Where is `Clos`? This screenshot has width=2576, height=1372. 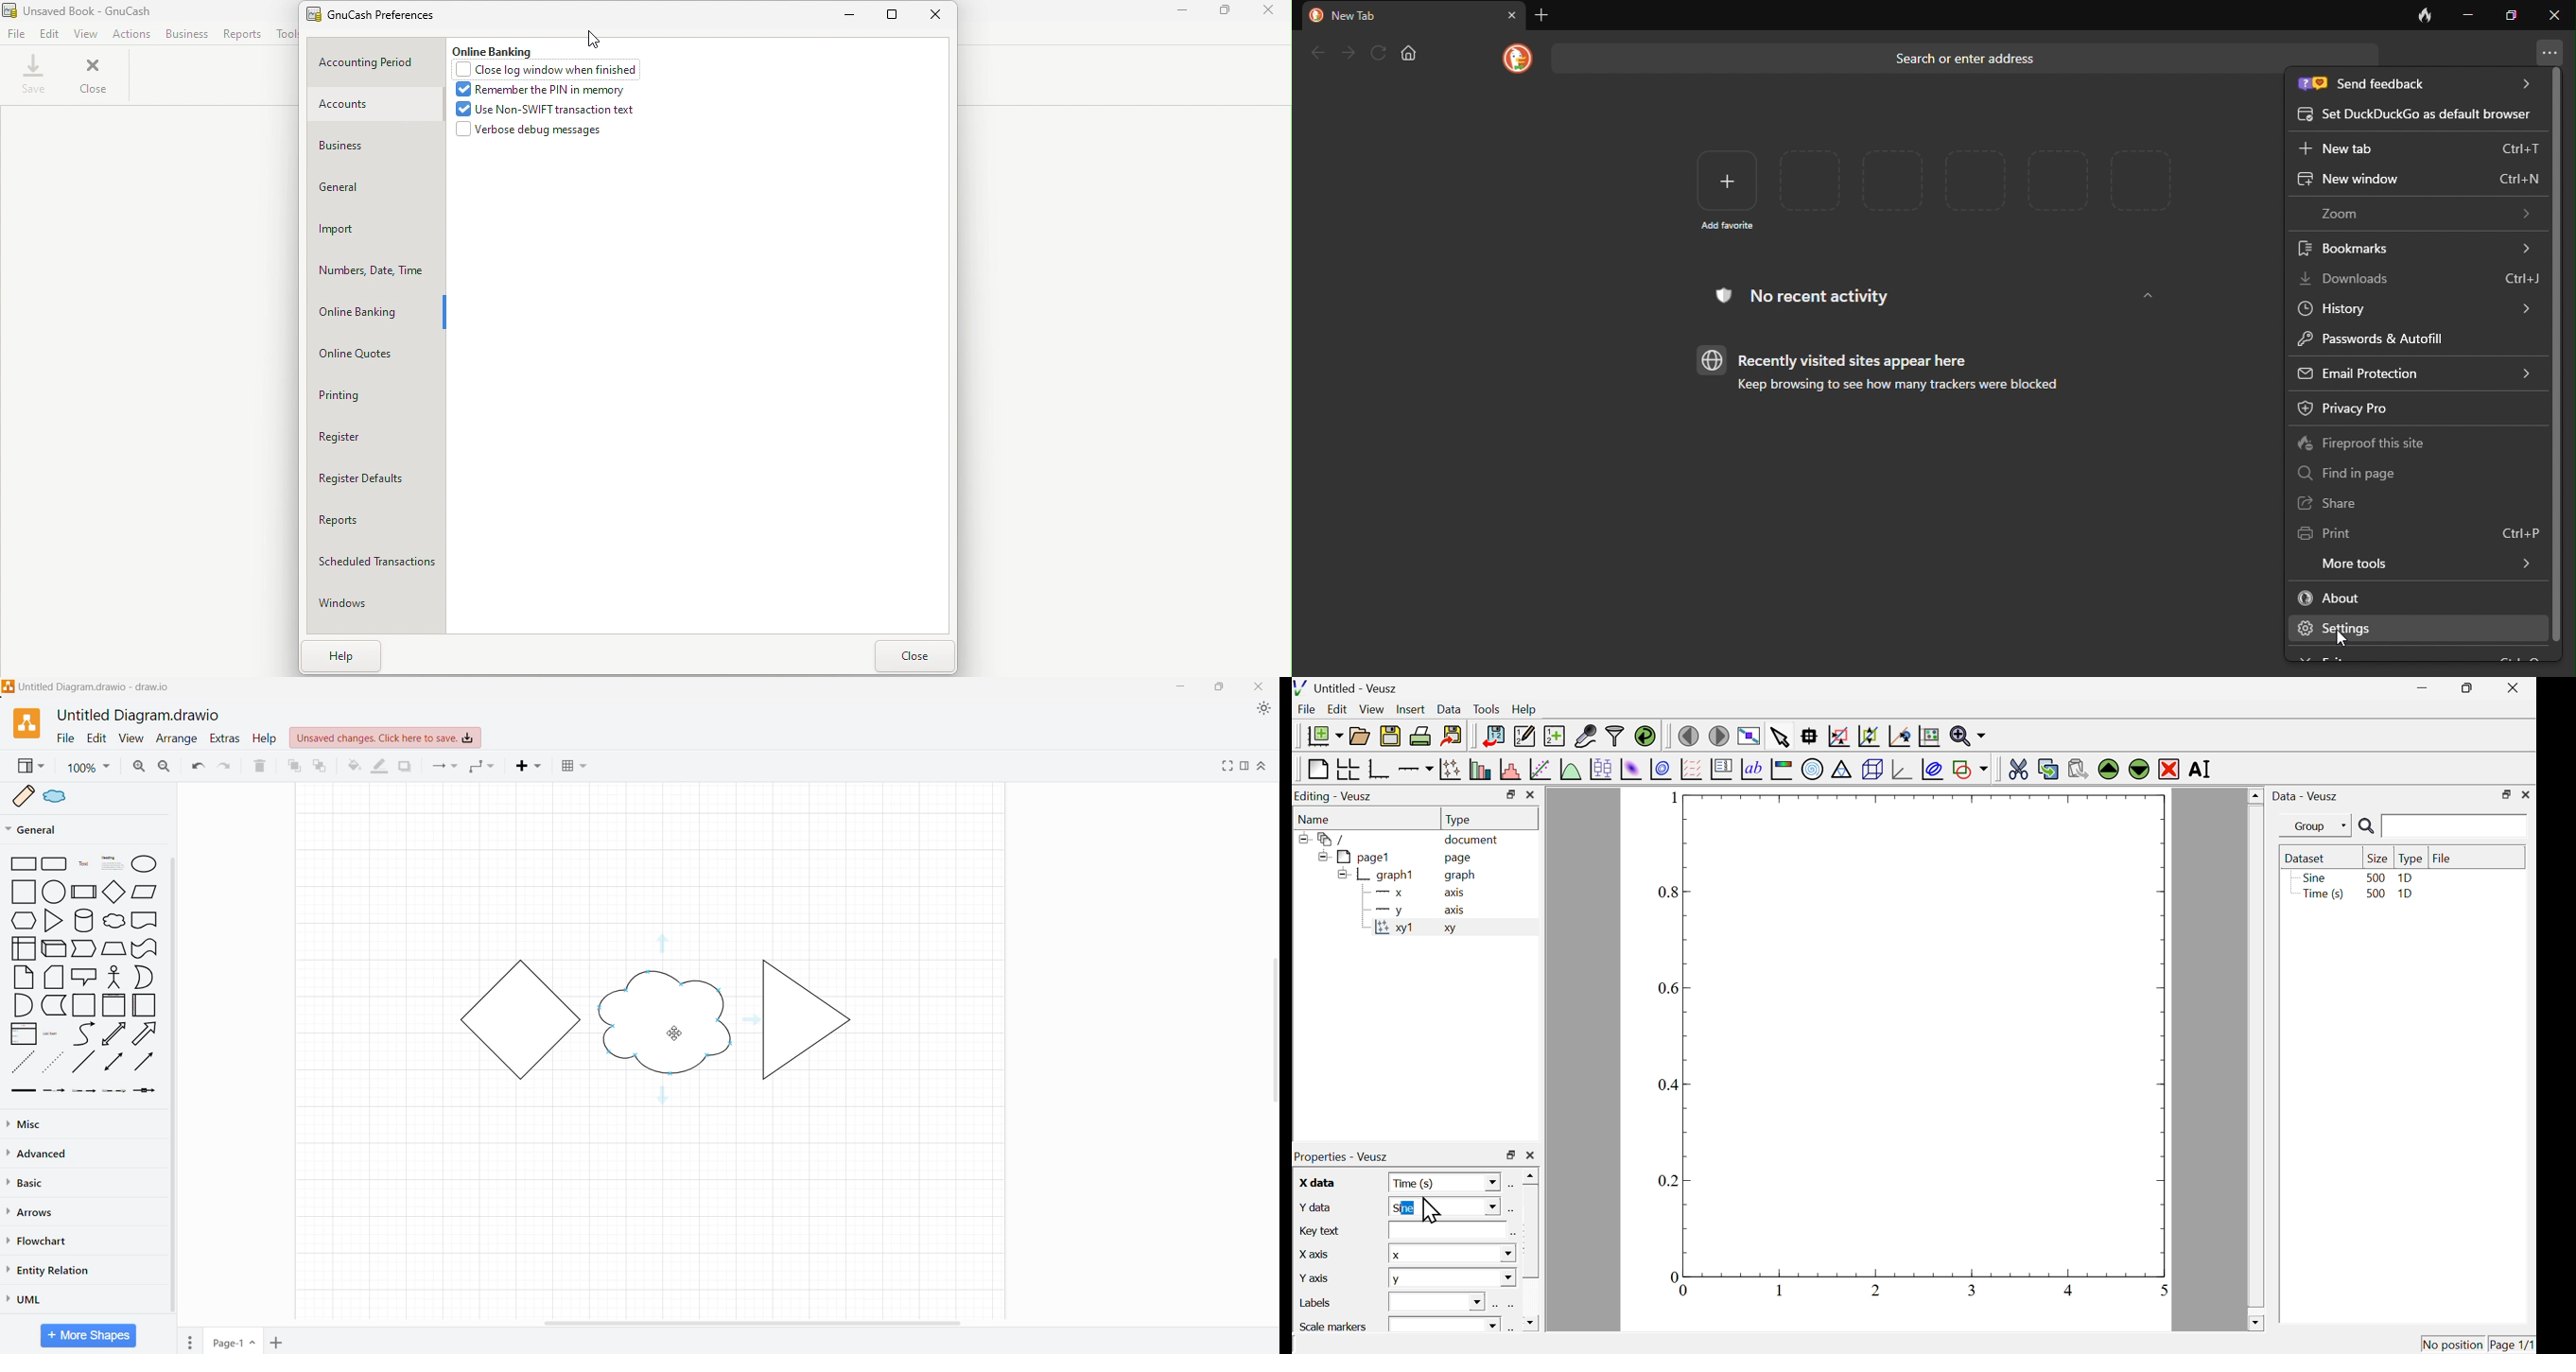 Clos is located at coordinates (914, 656).